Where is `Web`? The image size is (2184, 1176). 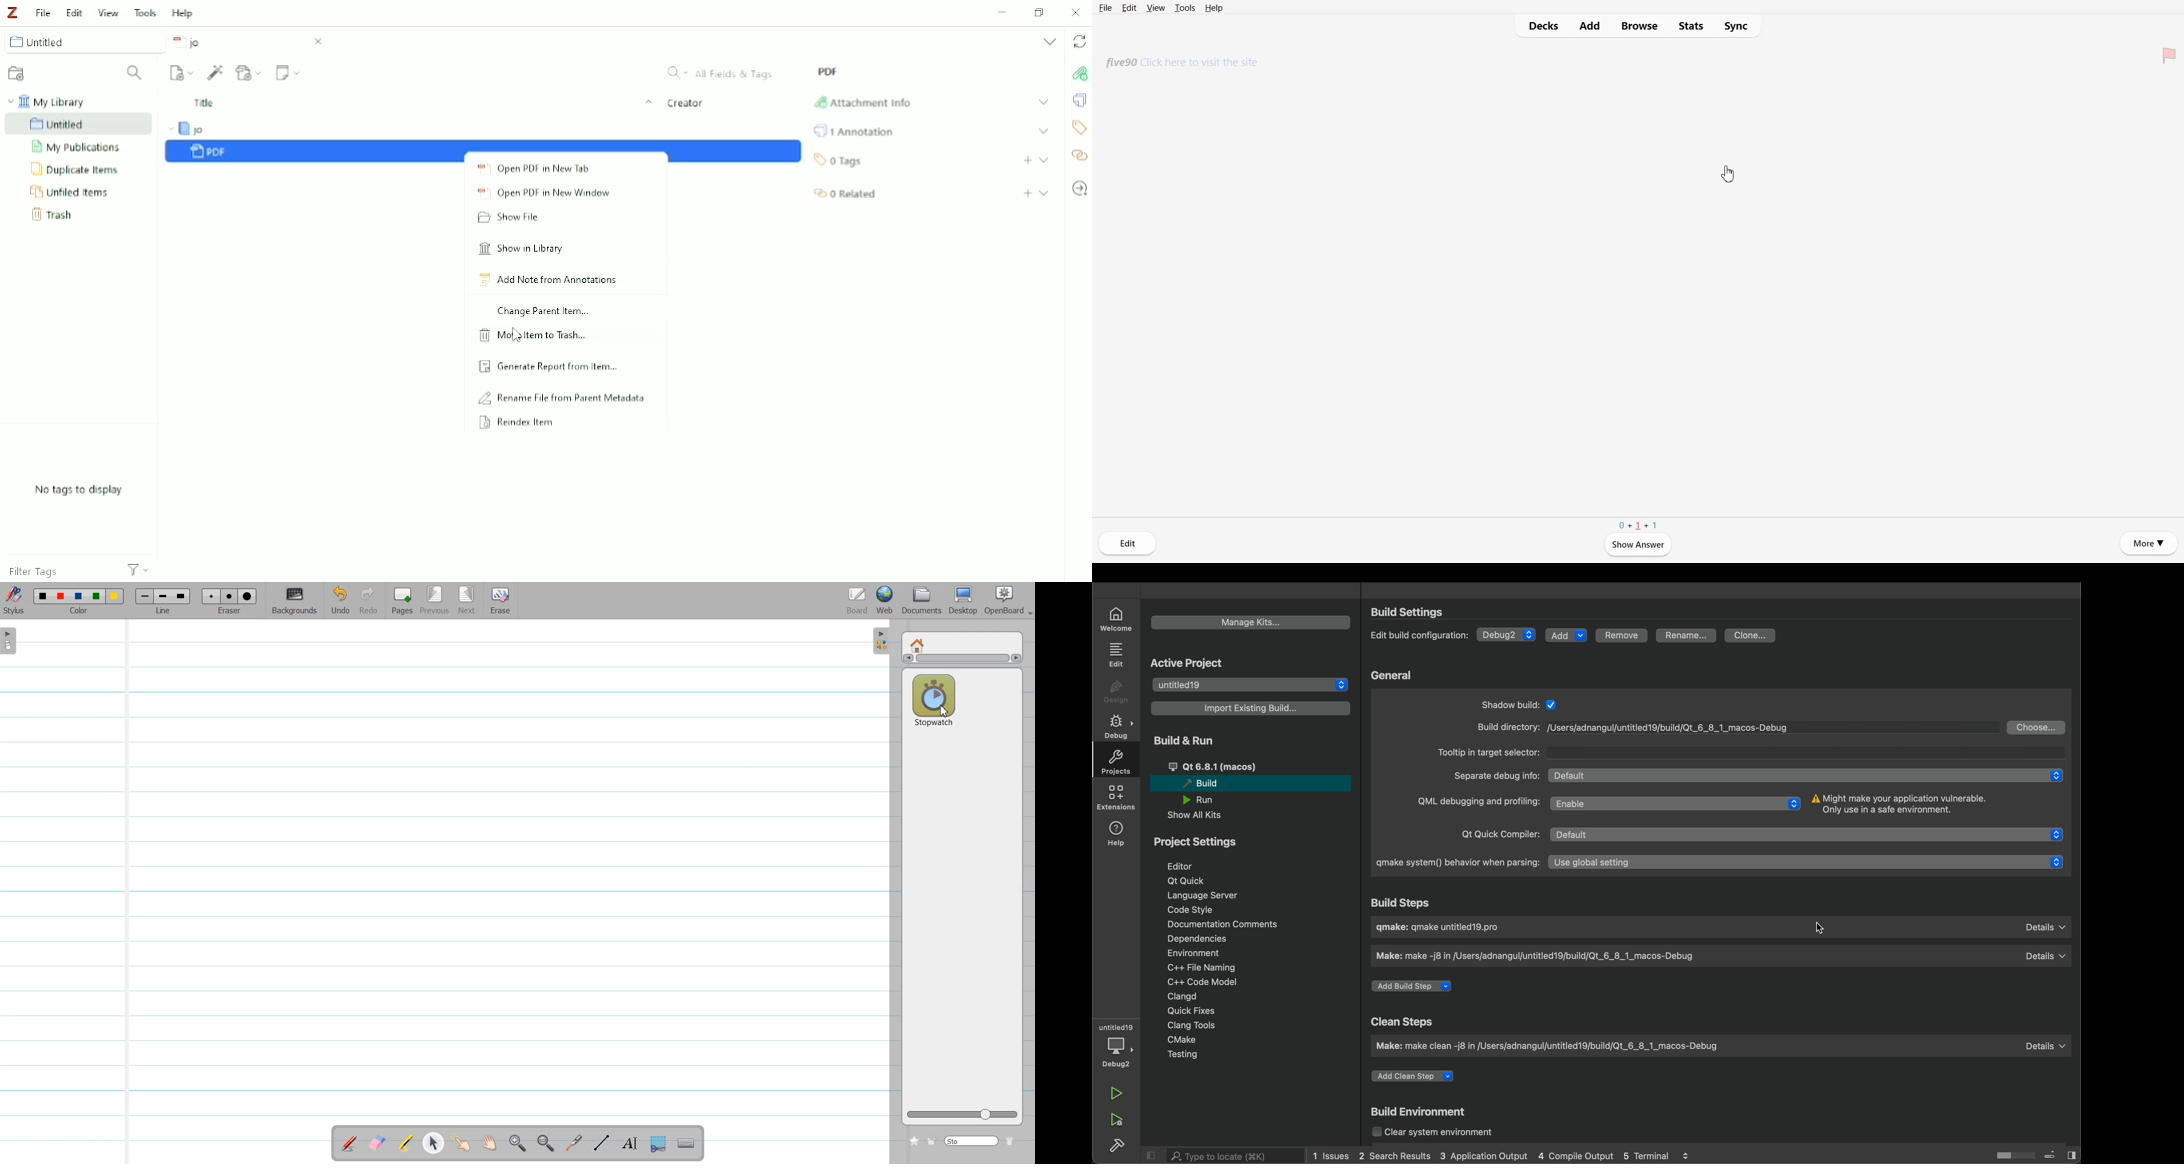
Web is located at coordinates (885, 600).